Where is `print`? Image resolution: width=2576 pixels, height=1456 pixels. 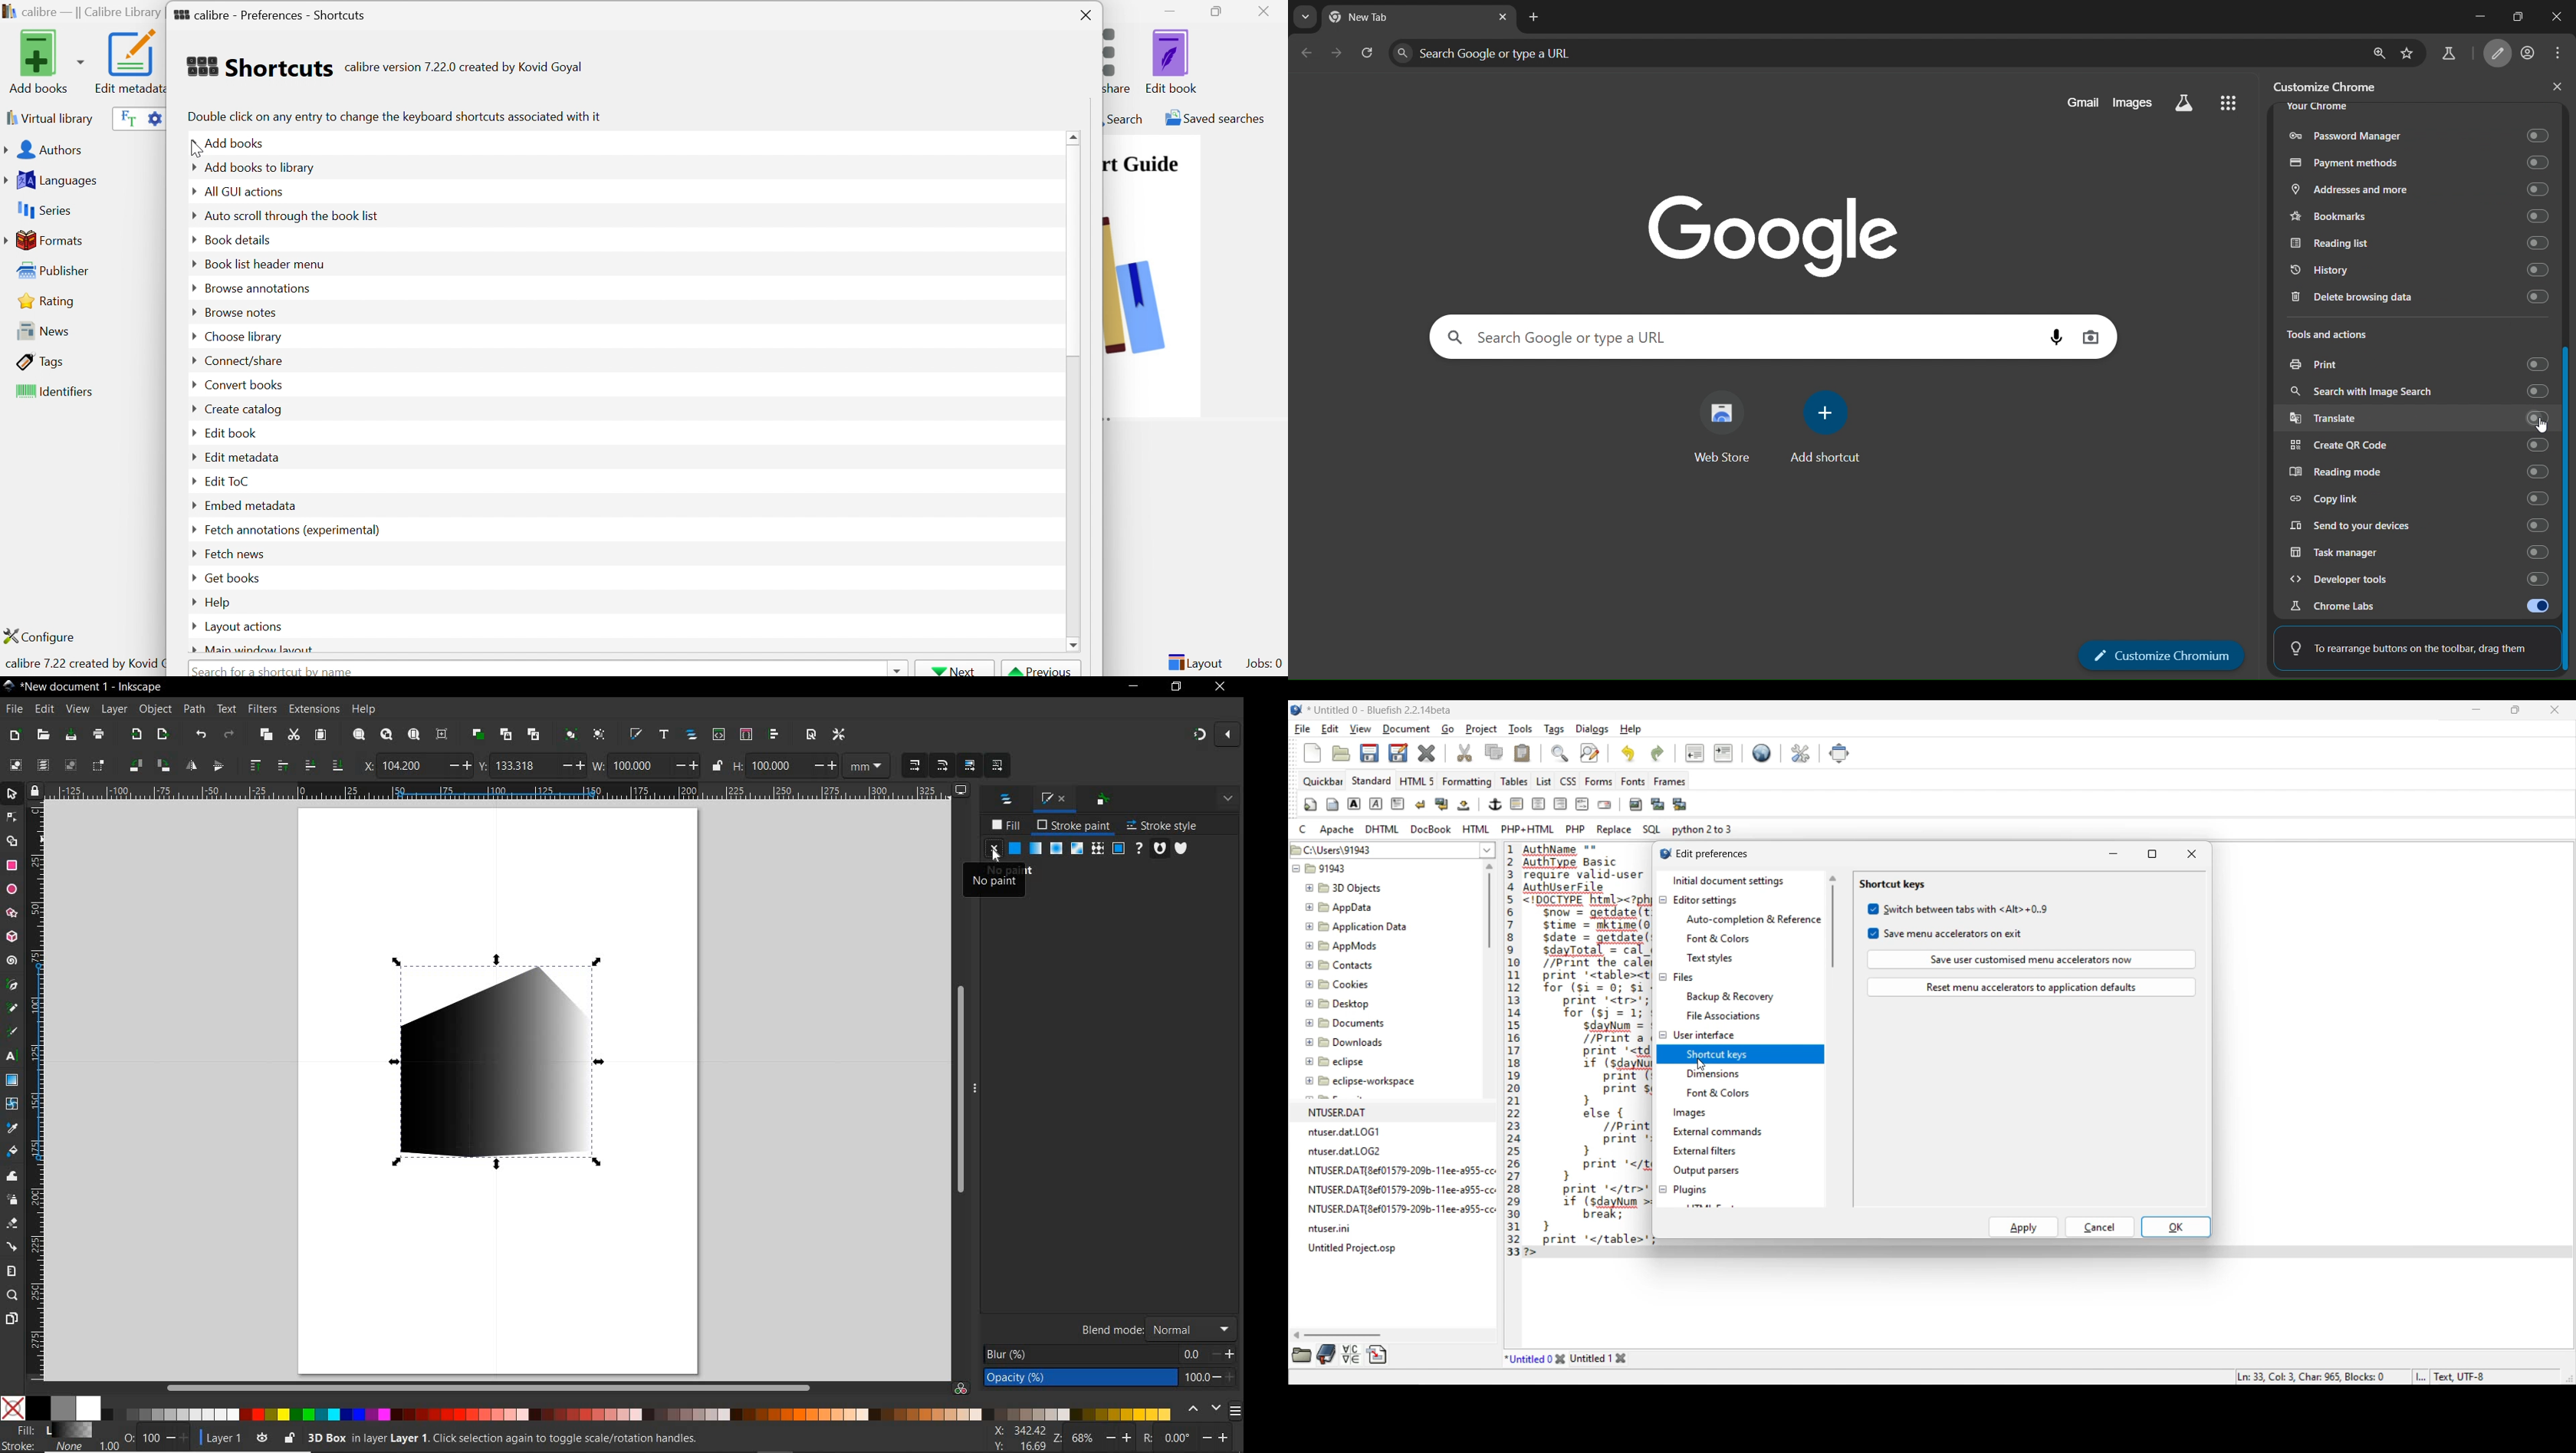 print is located at coordinates (2418, 362).